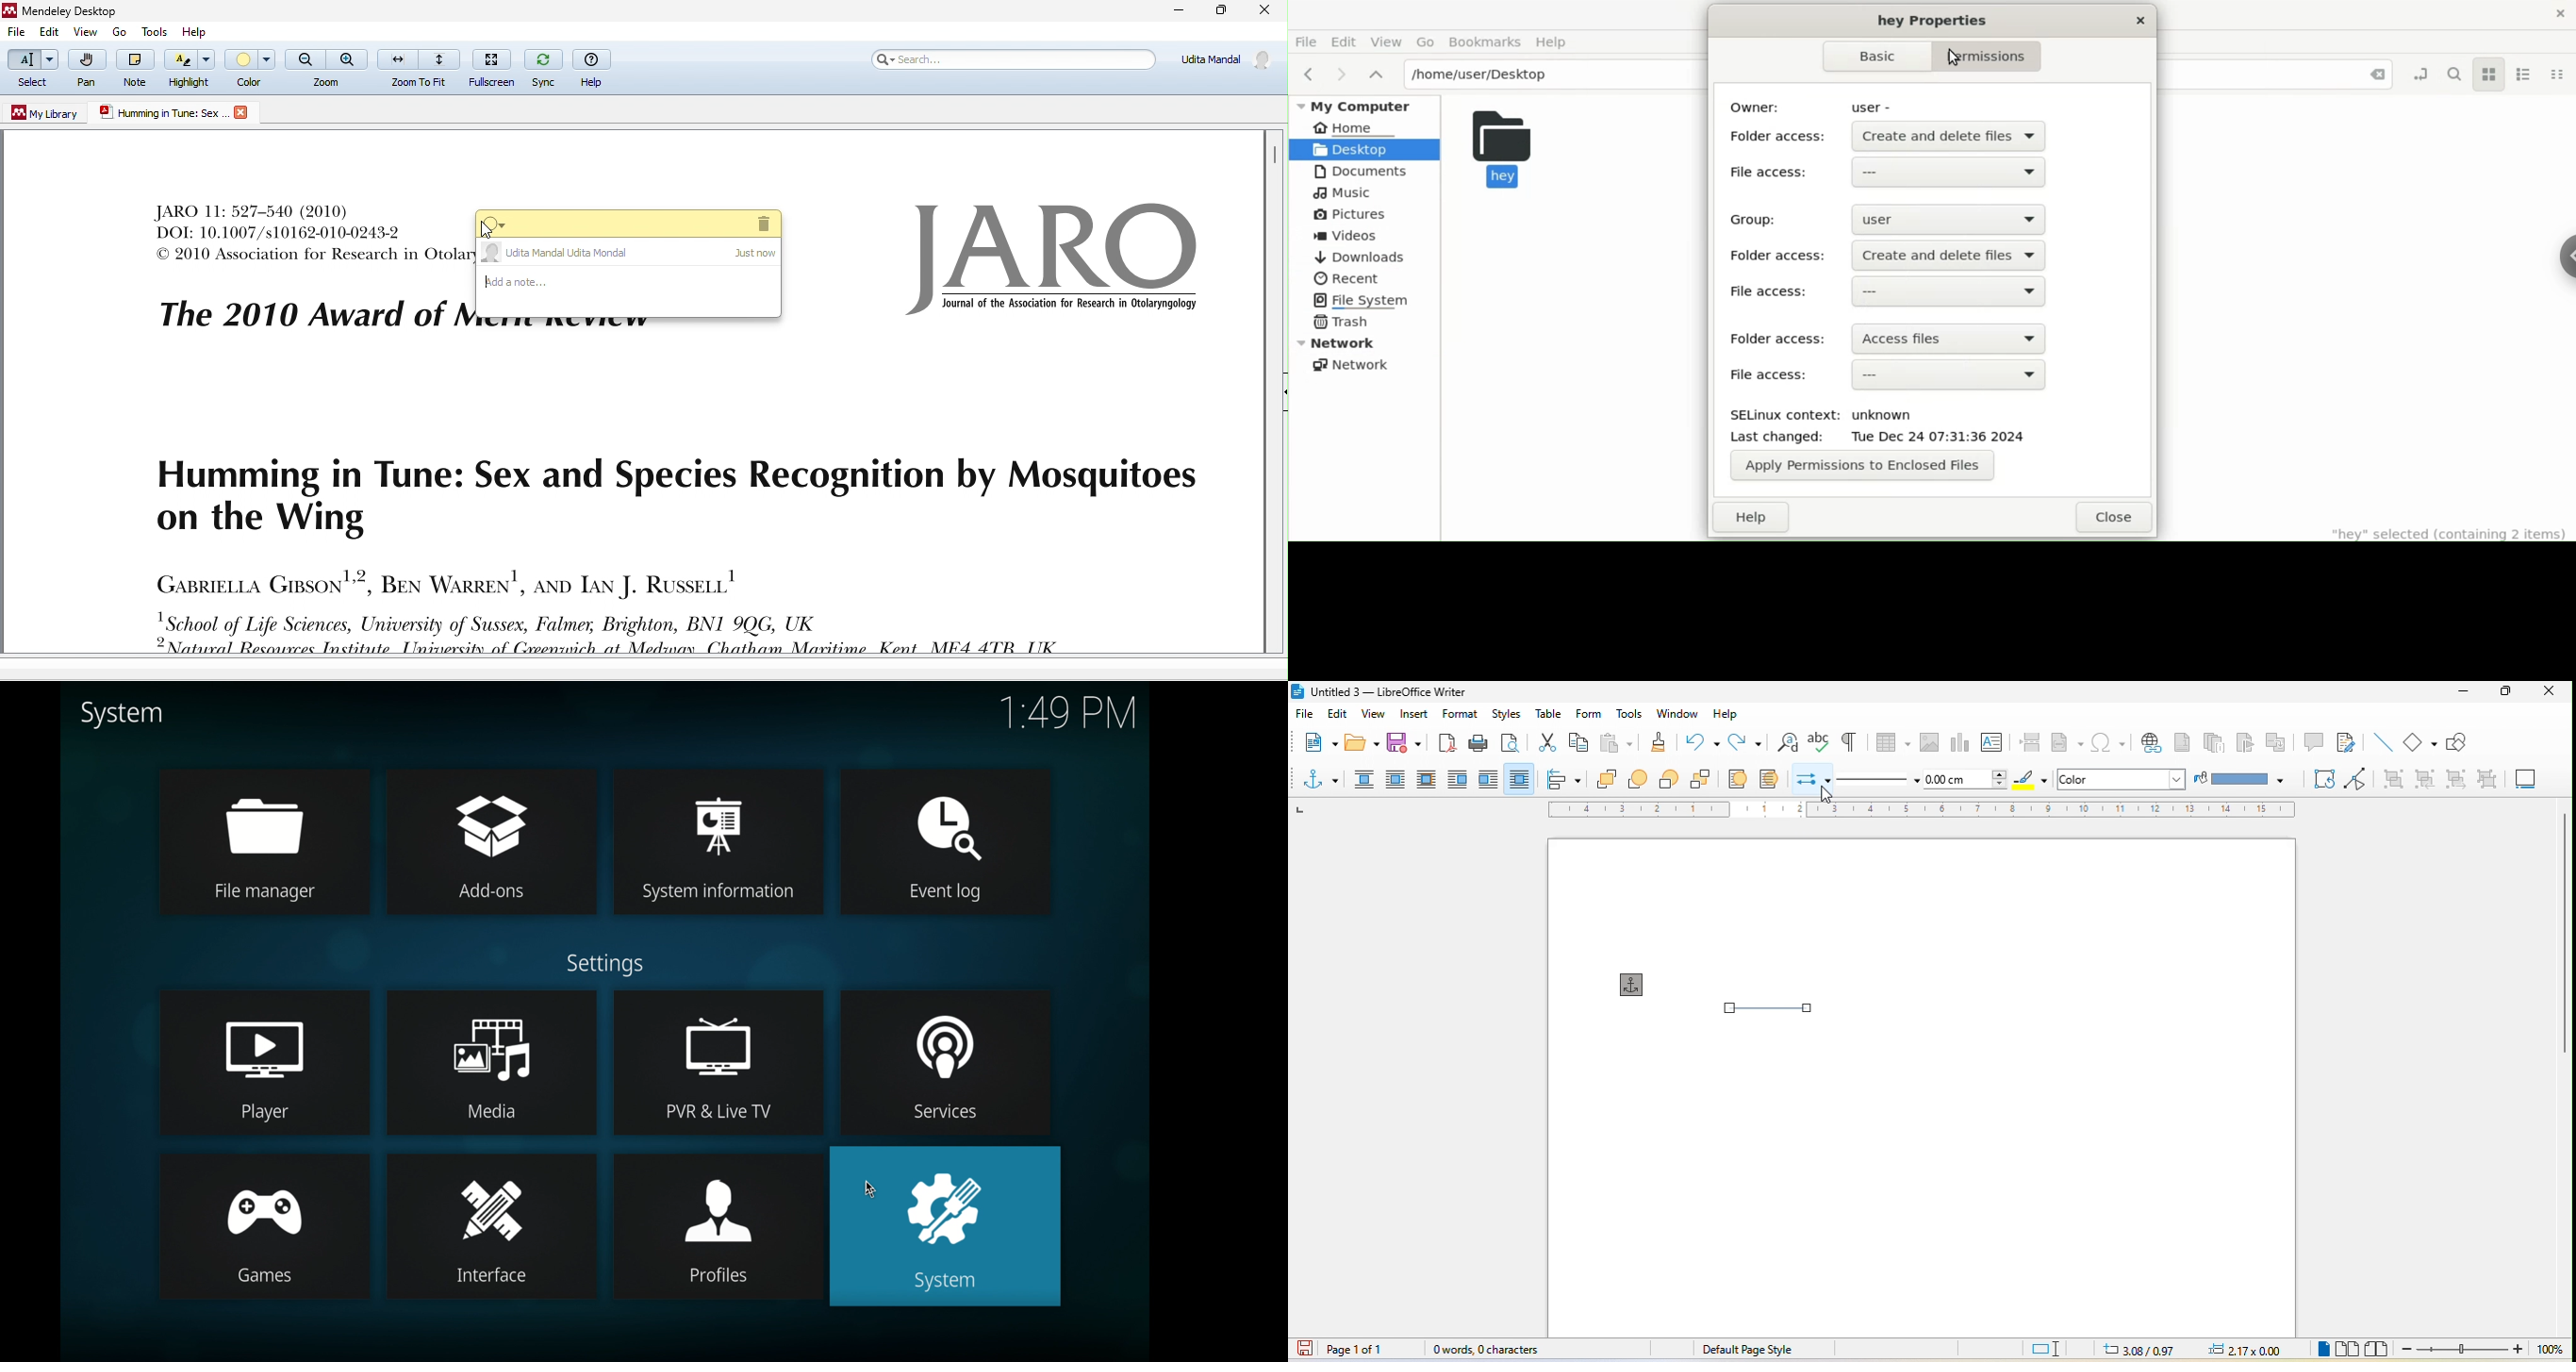 This screenshot has height=1372, width=2576. What do you see at coordinates (496, 67) in the screenshot?
I see `full screen` at bounding box center [496, 67].